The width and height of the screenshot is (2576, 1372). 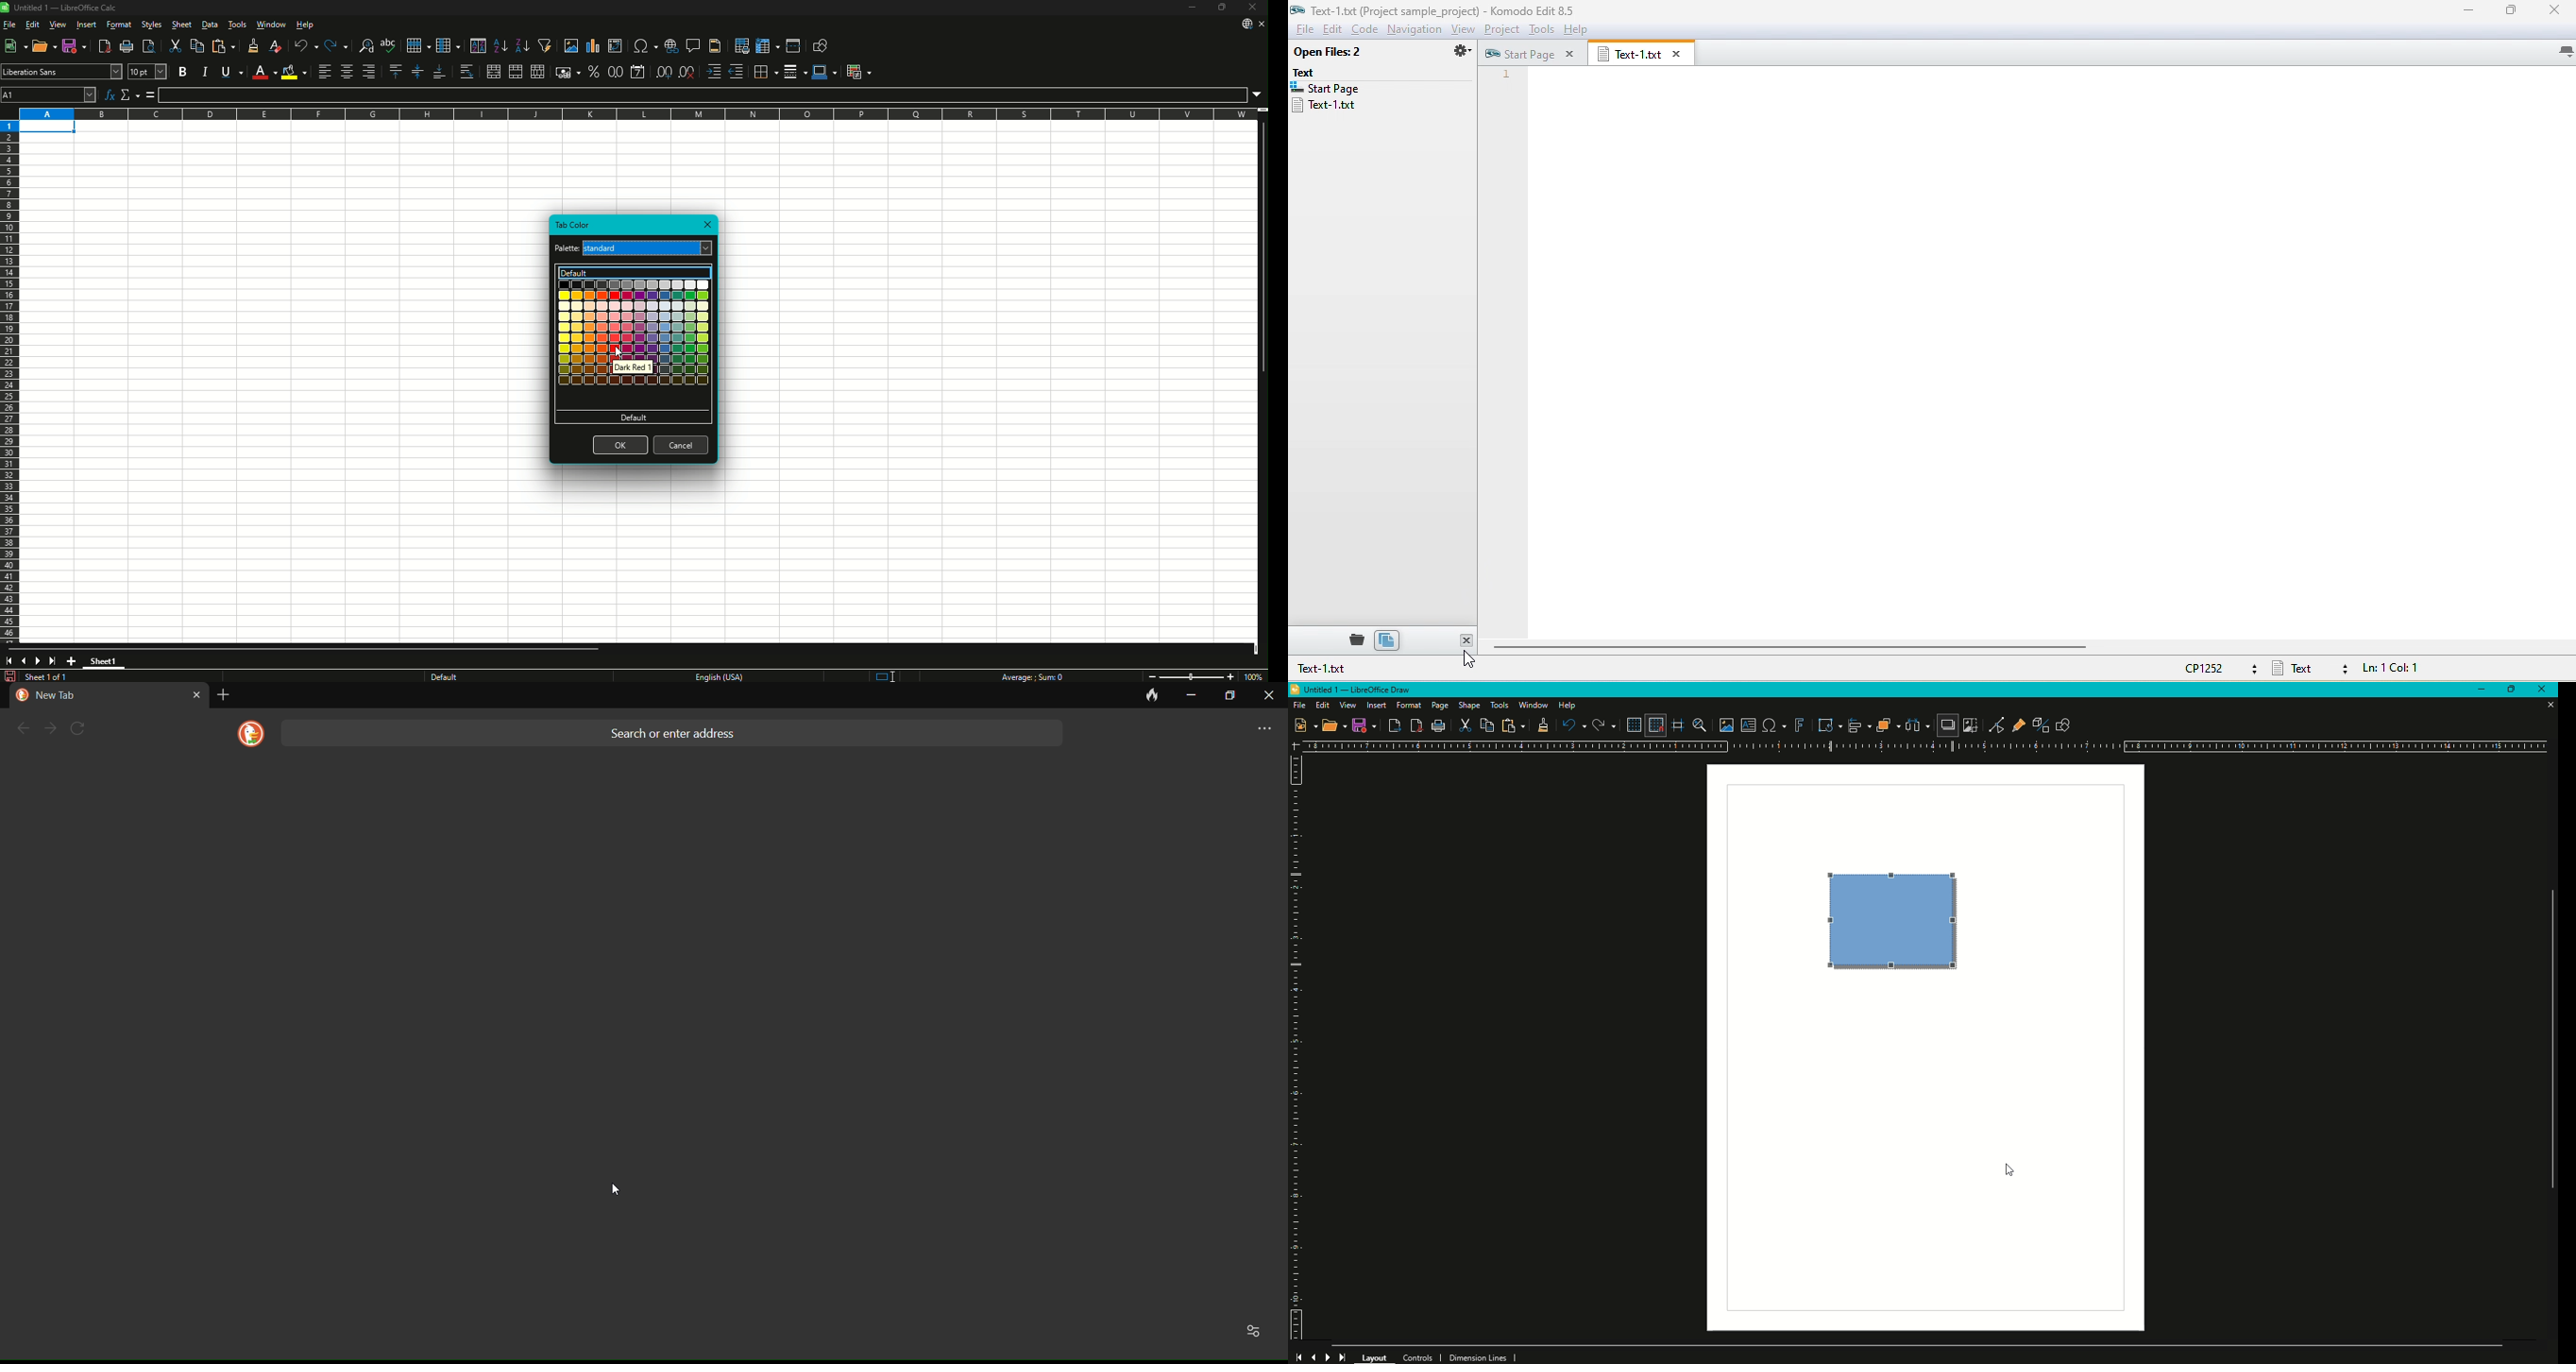 I want to click on Edit, so click(x=1322, y=705).